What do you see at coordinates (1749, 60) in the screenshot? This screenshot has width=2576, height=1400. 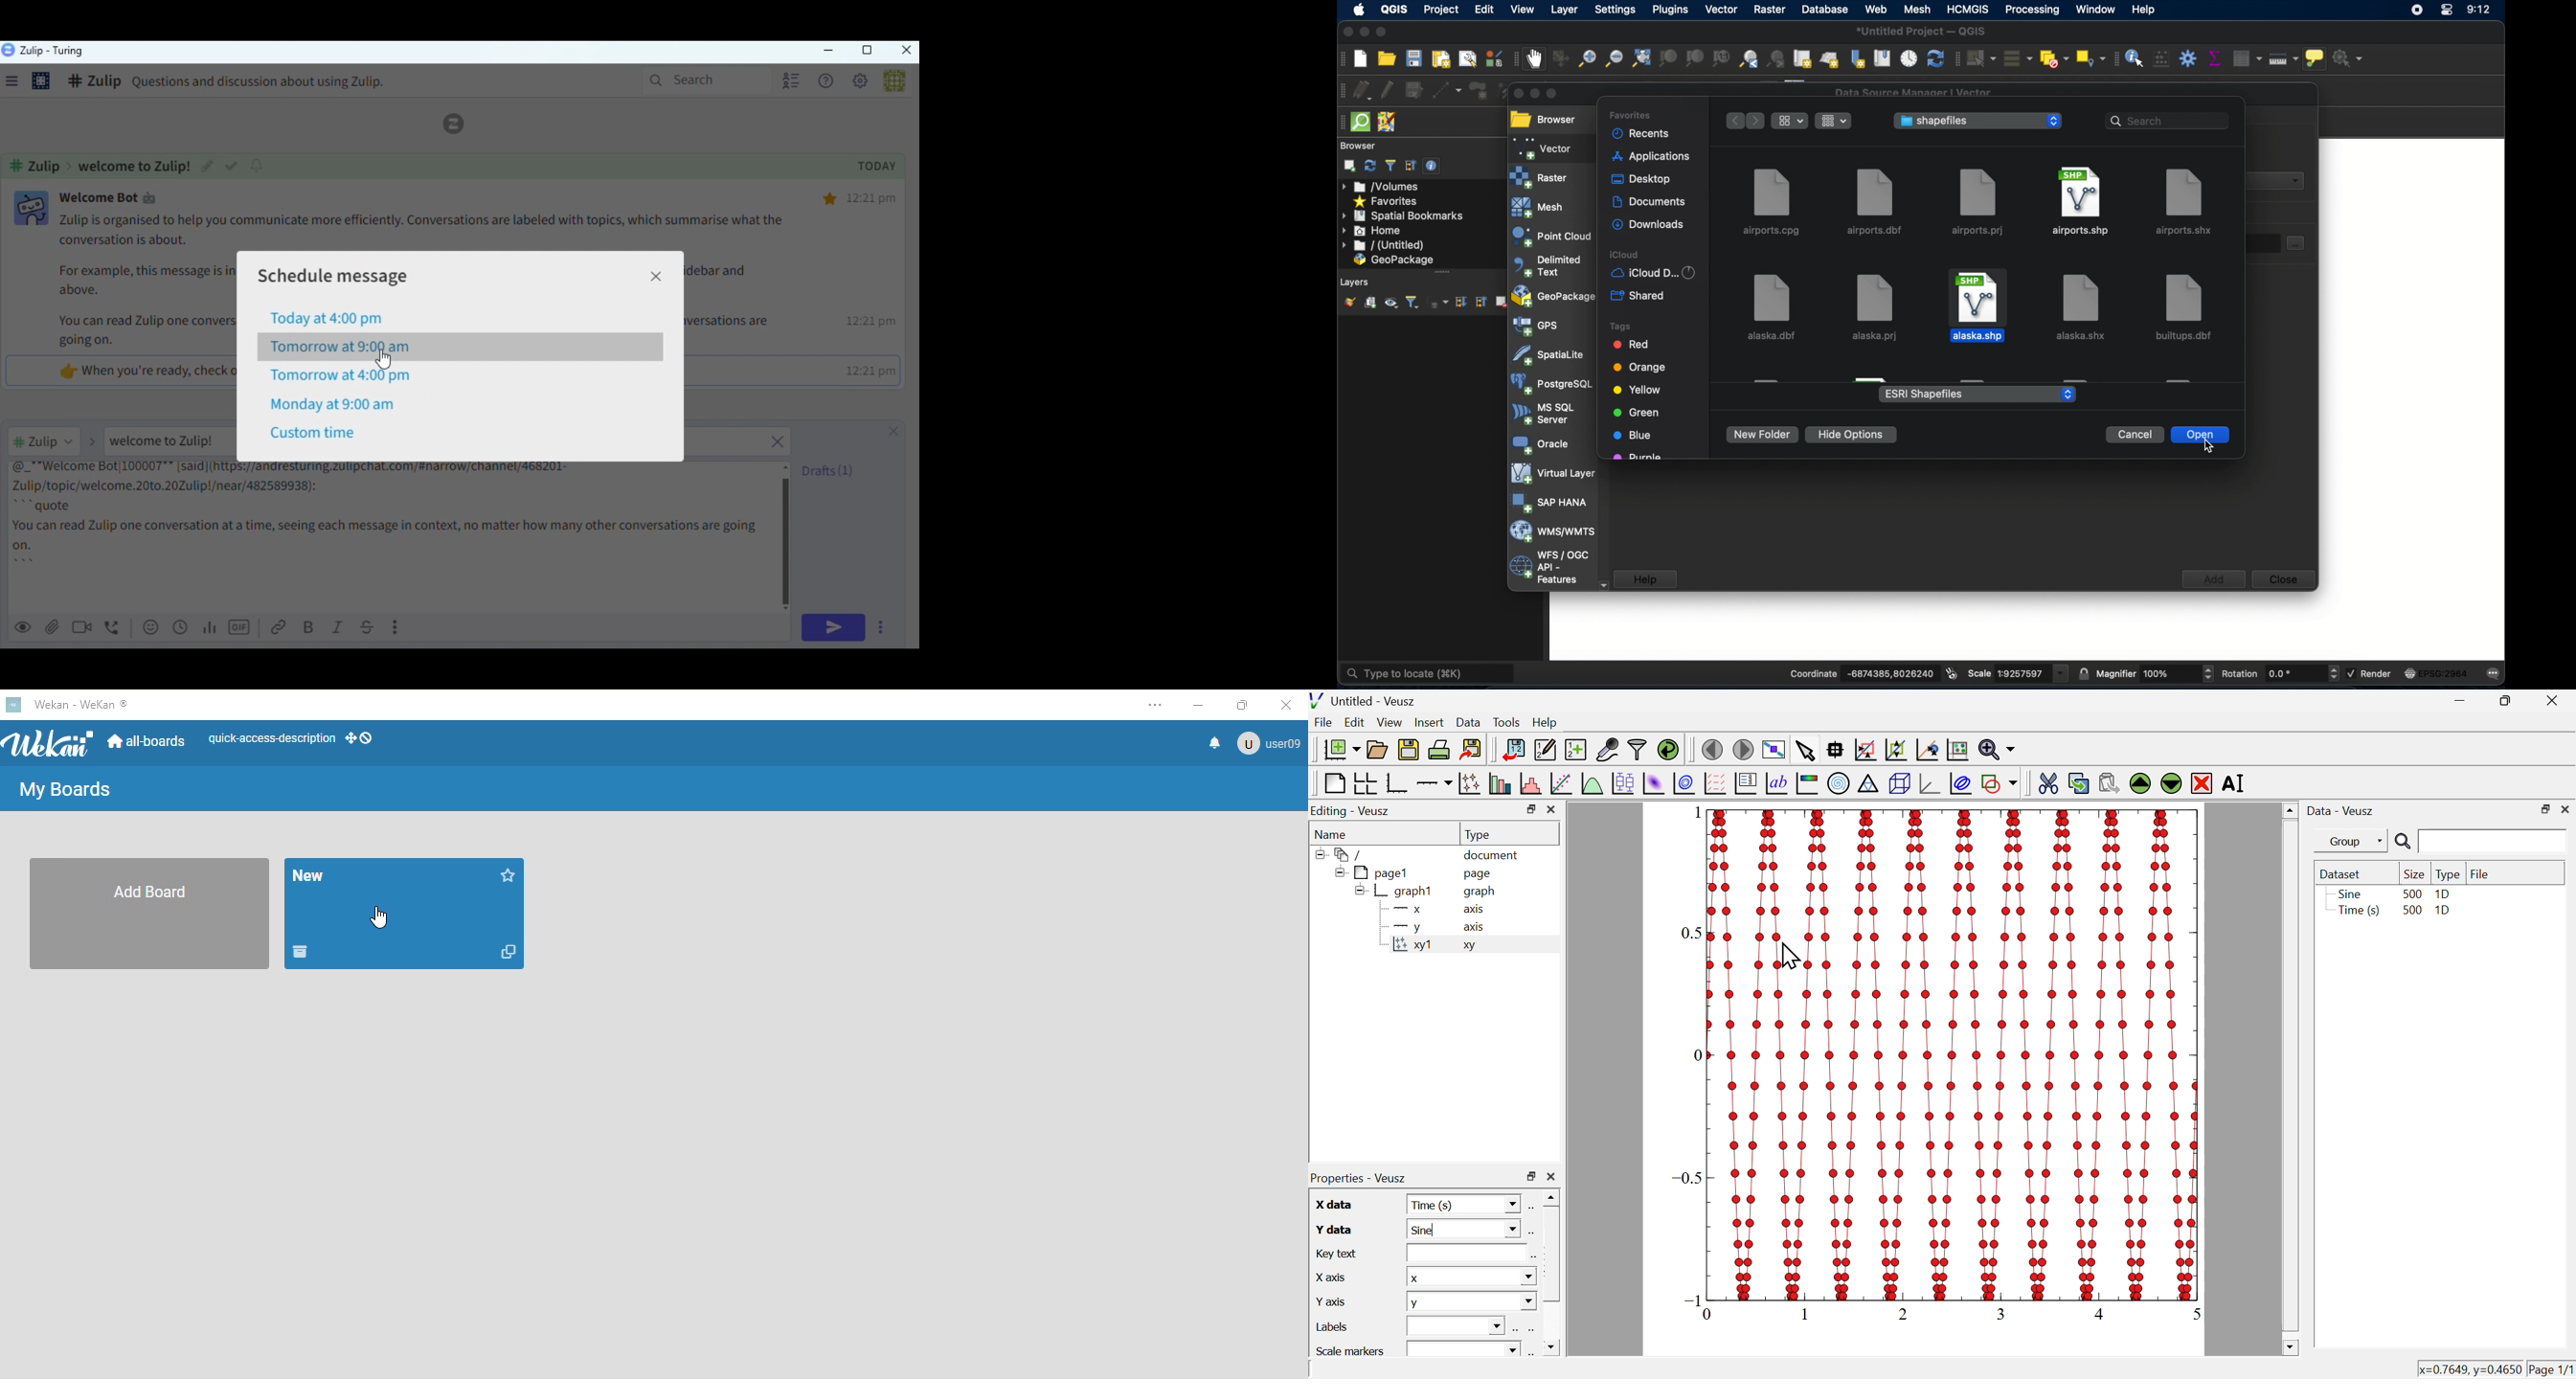 I see `zoom last` at bounding box center [1749, 60].